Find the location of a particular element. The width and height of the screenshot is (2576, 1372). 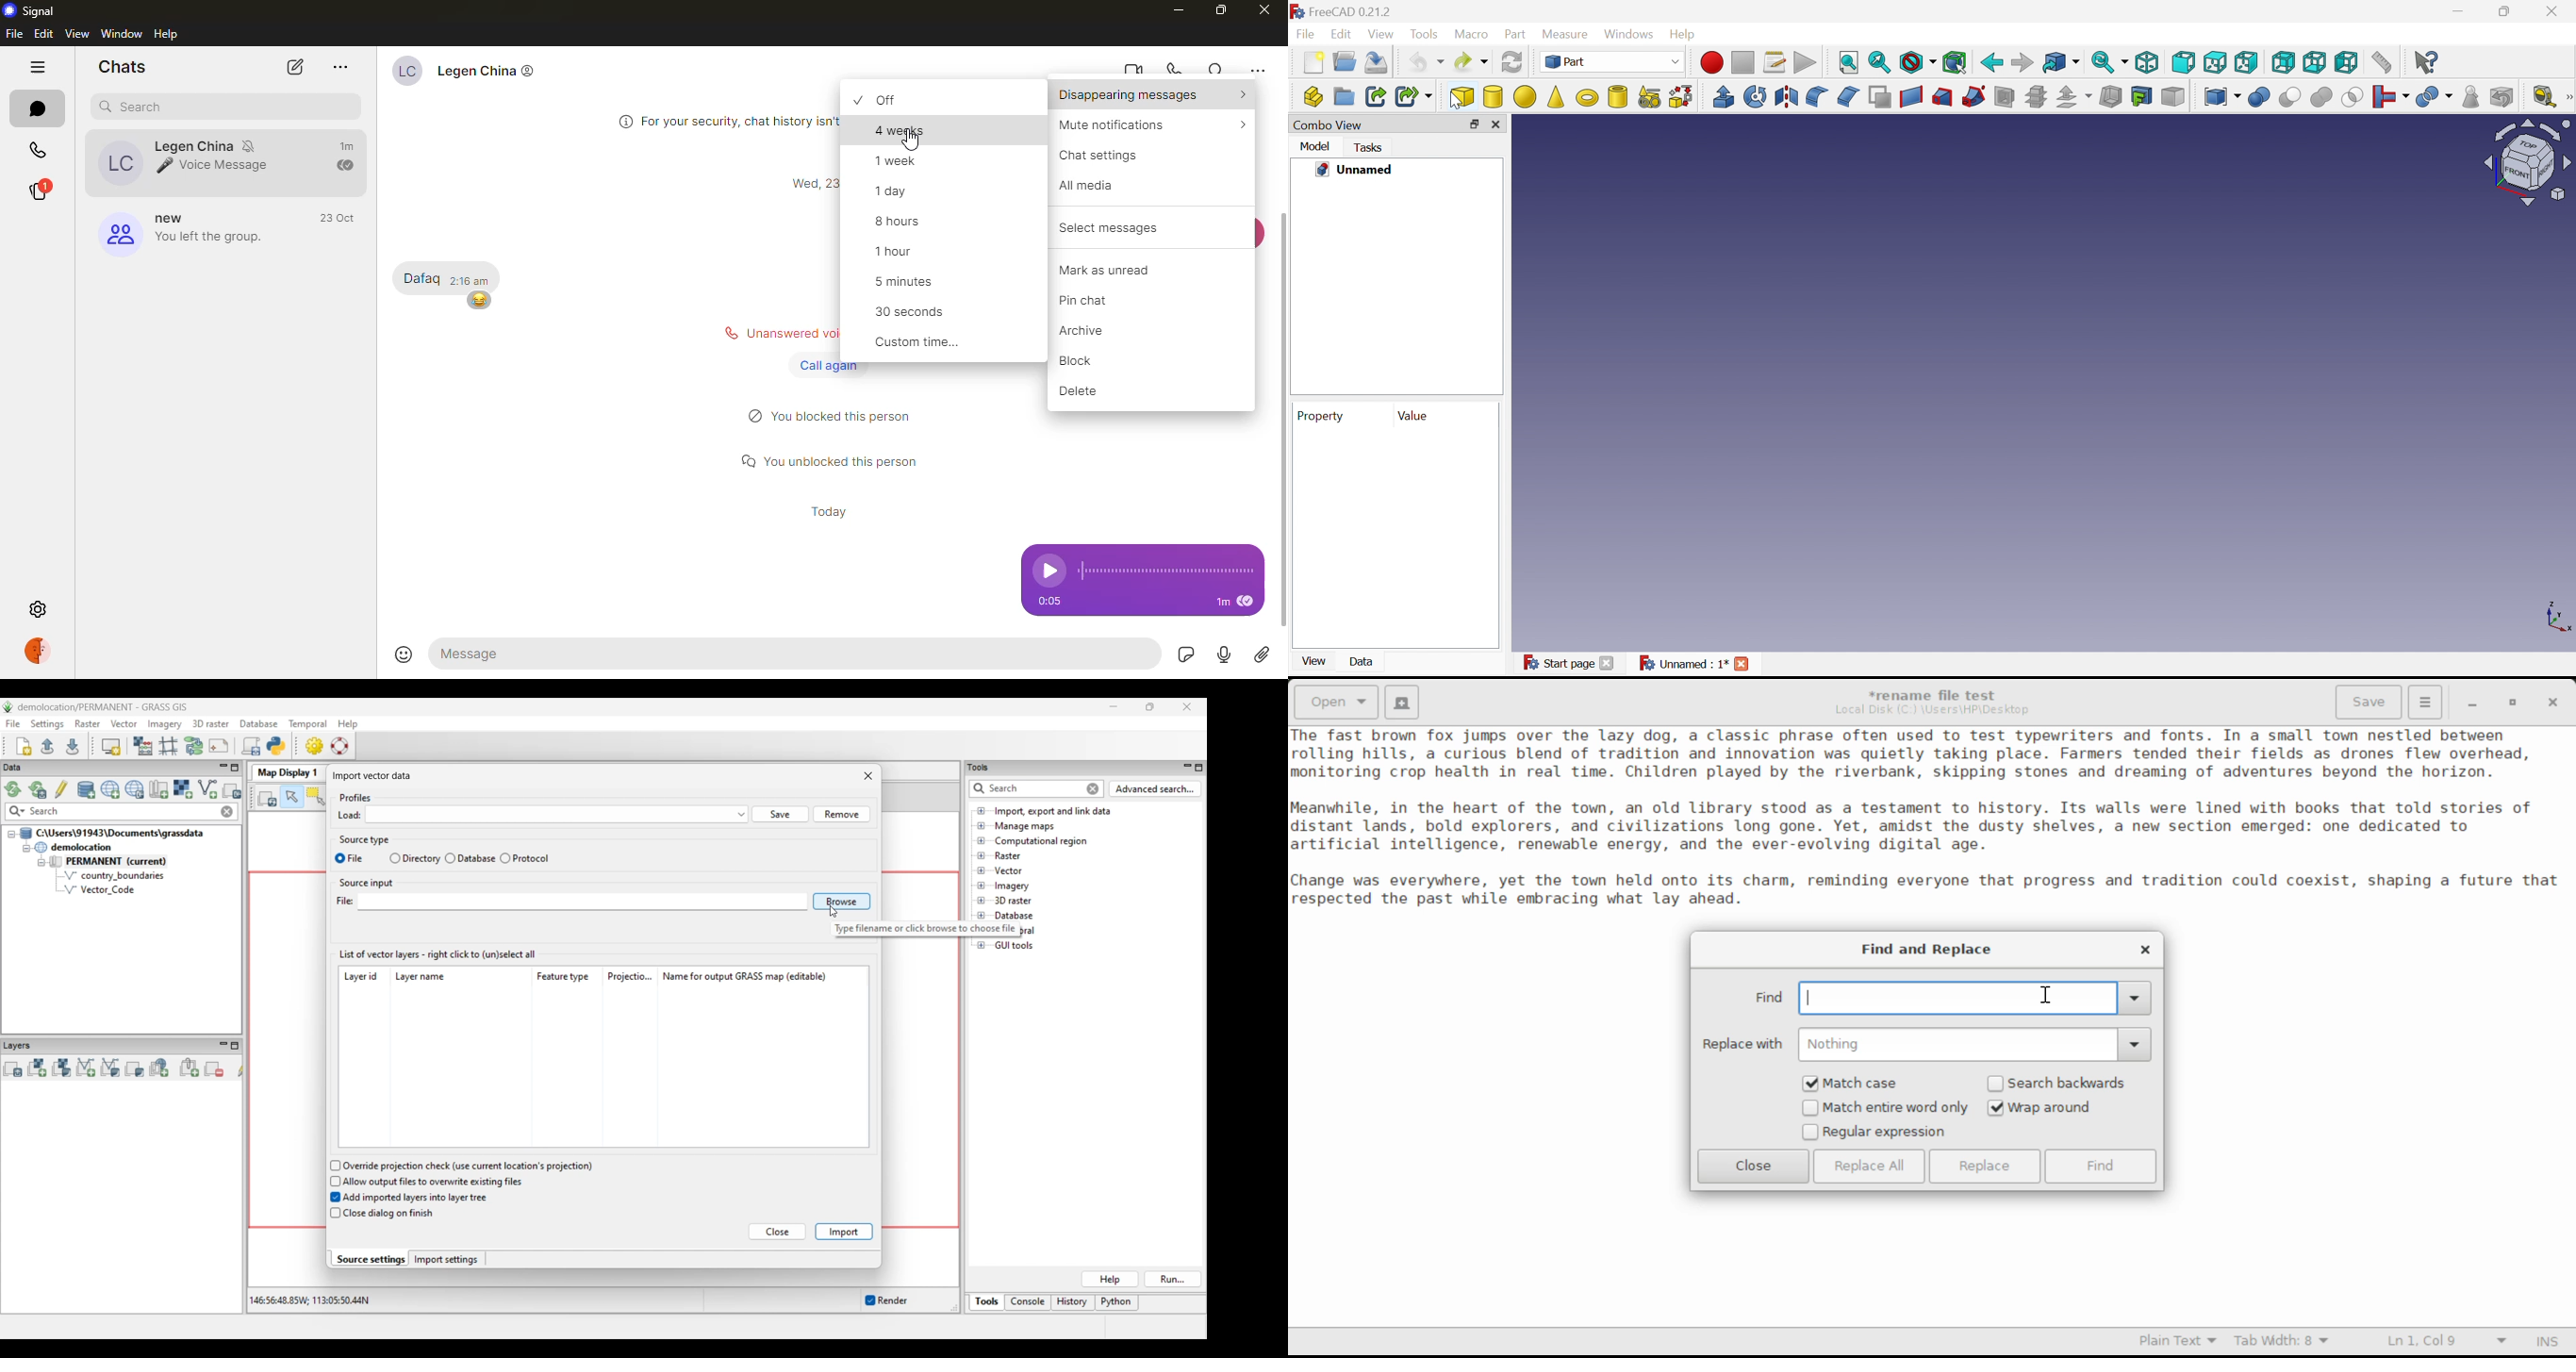

Close is located at coordinates (1742, 664).